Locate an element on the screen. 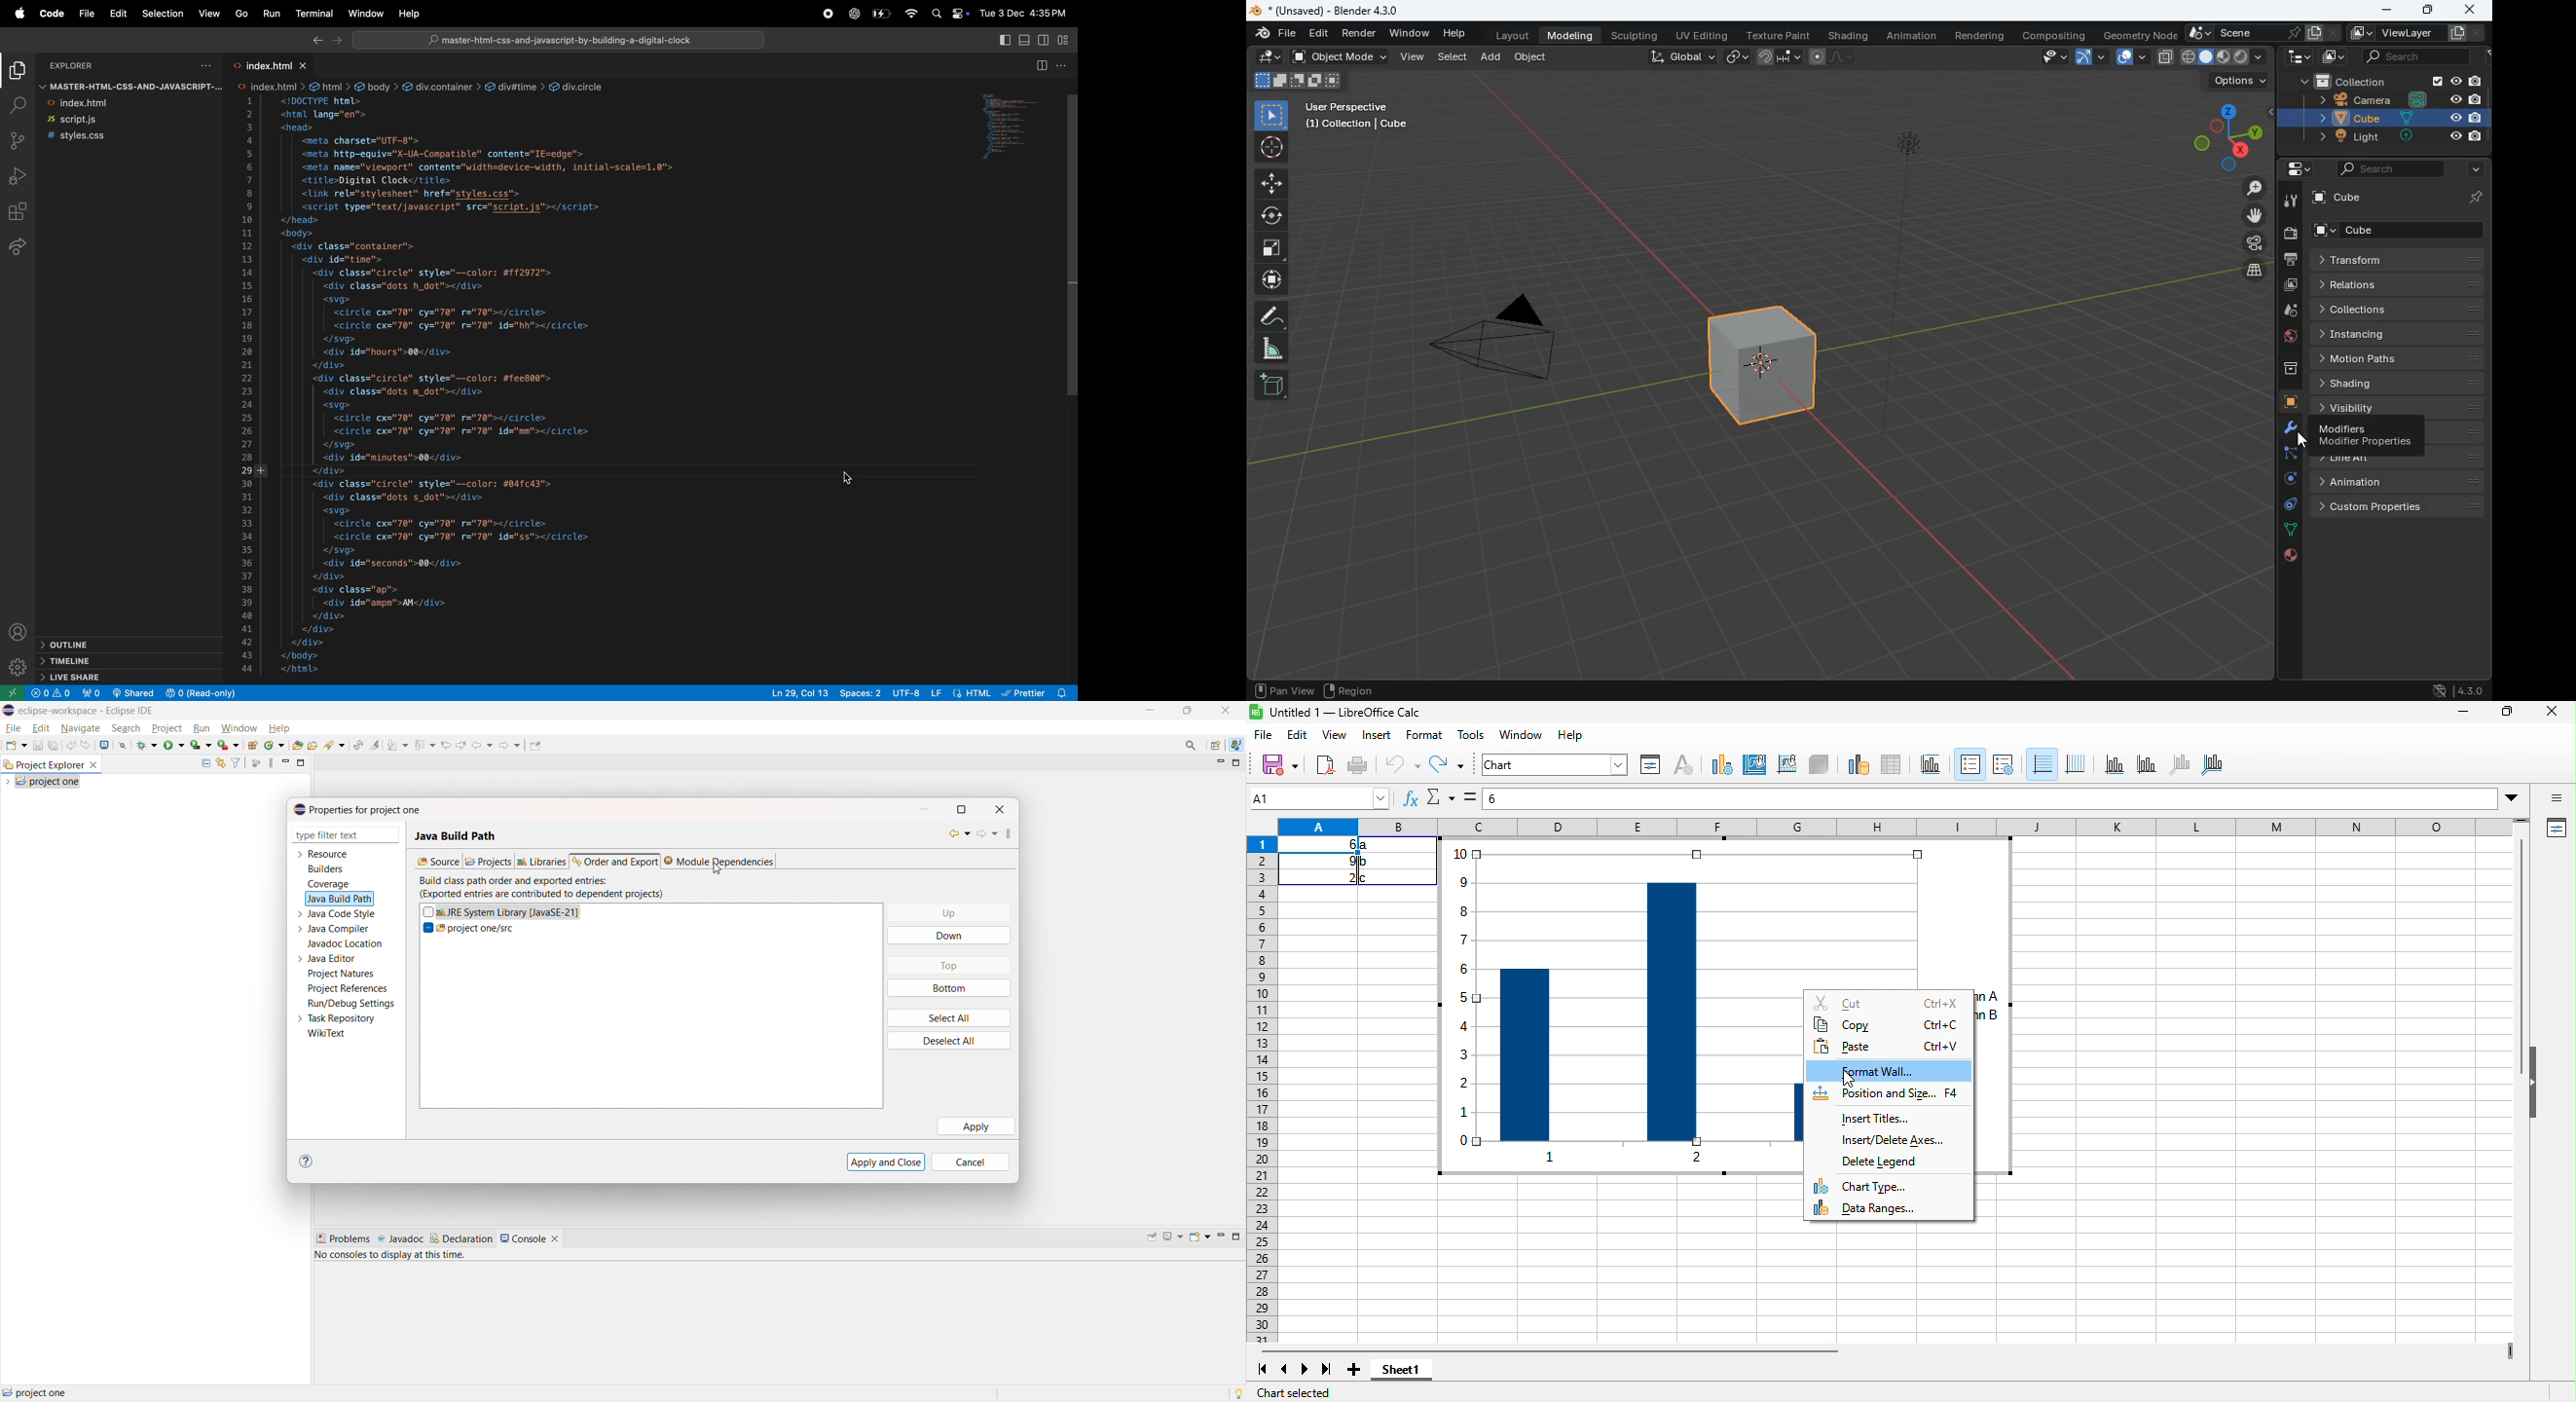  fullscreen is located at coordinates (1275, 249).